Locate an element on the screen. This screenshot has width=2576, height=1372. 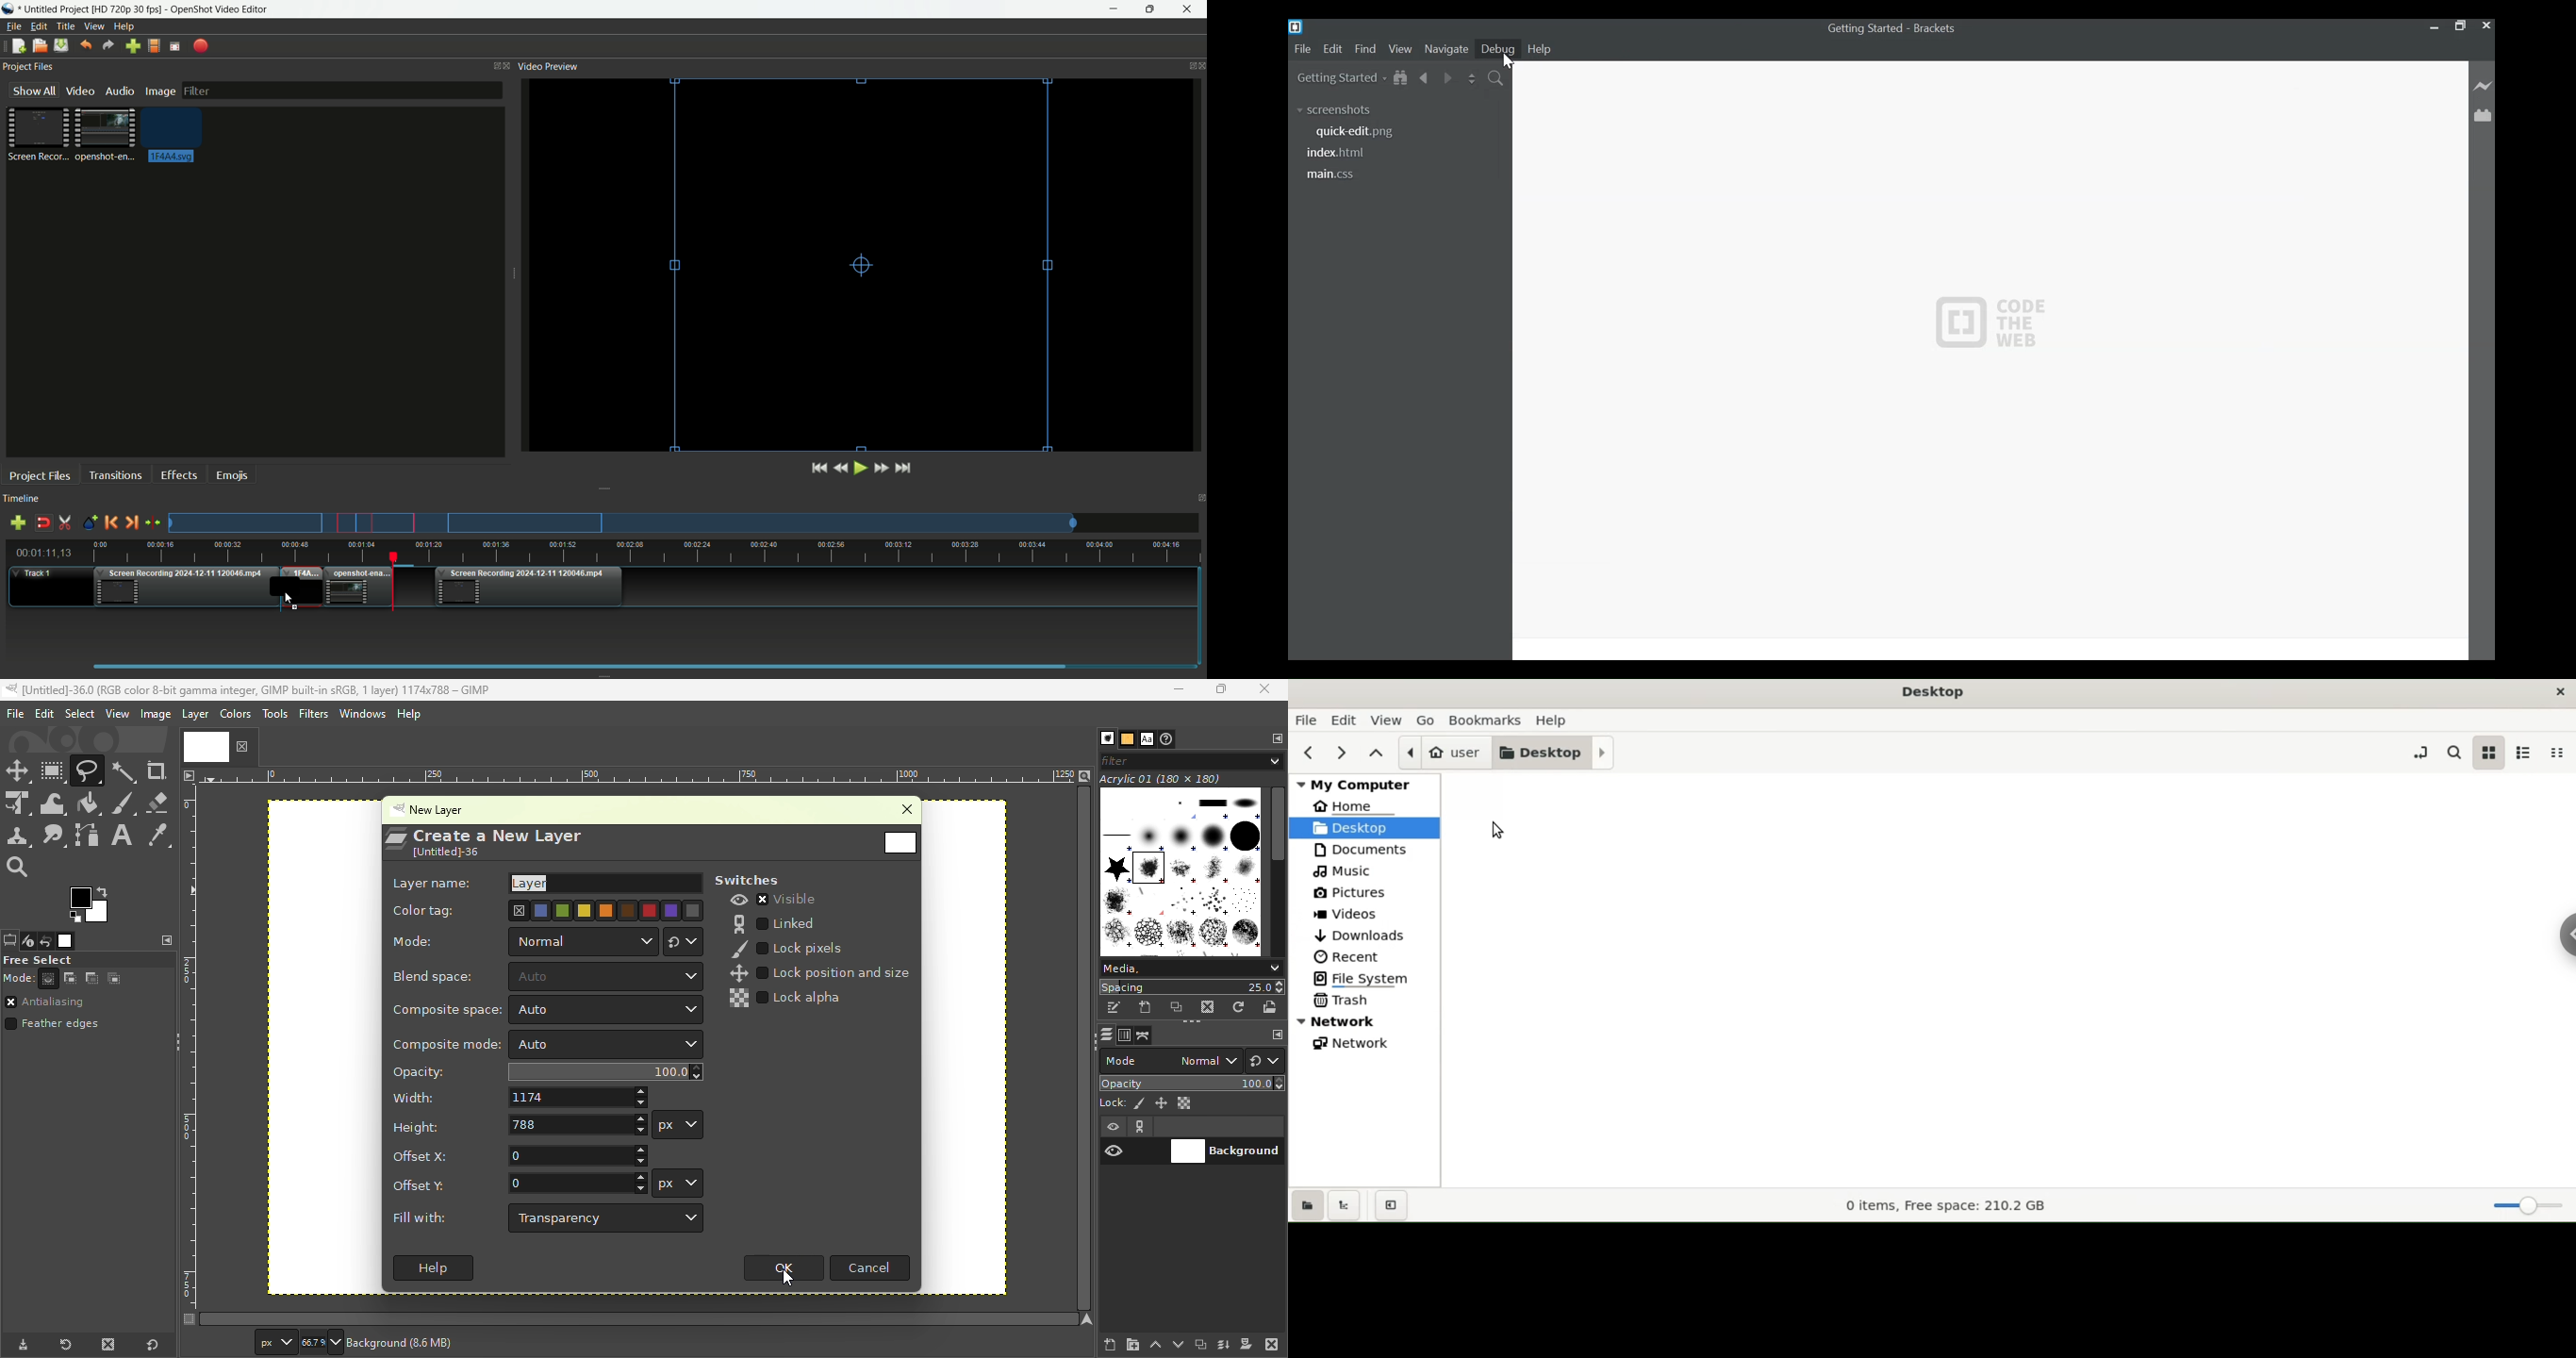
Vertical ruler measurment is located at coordinates (189, 1054).